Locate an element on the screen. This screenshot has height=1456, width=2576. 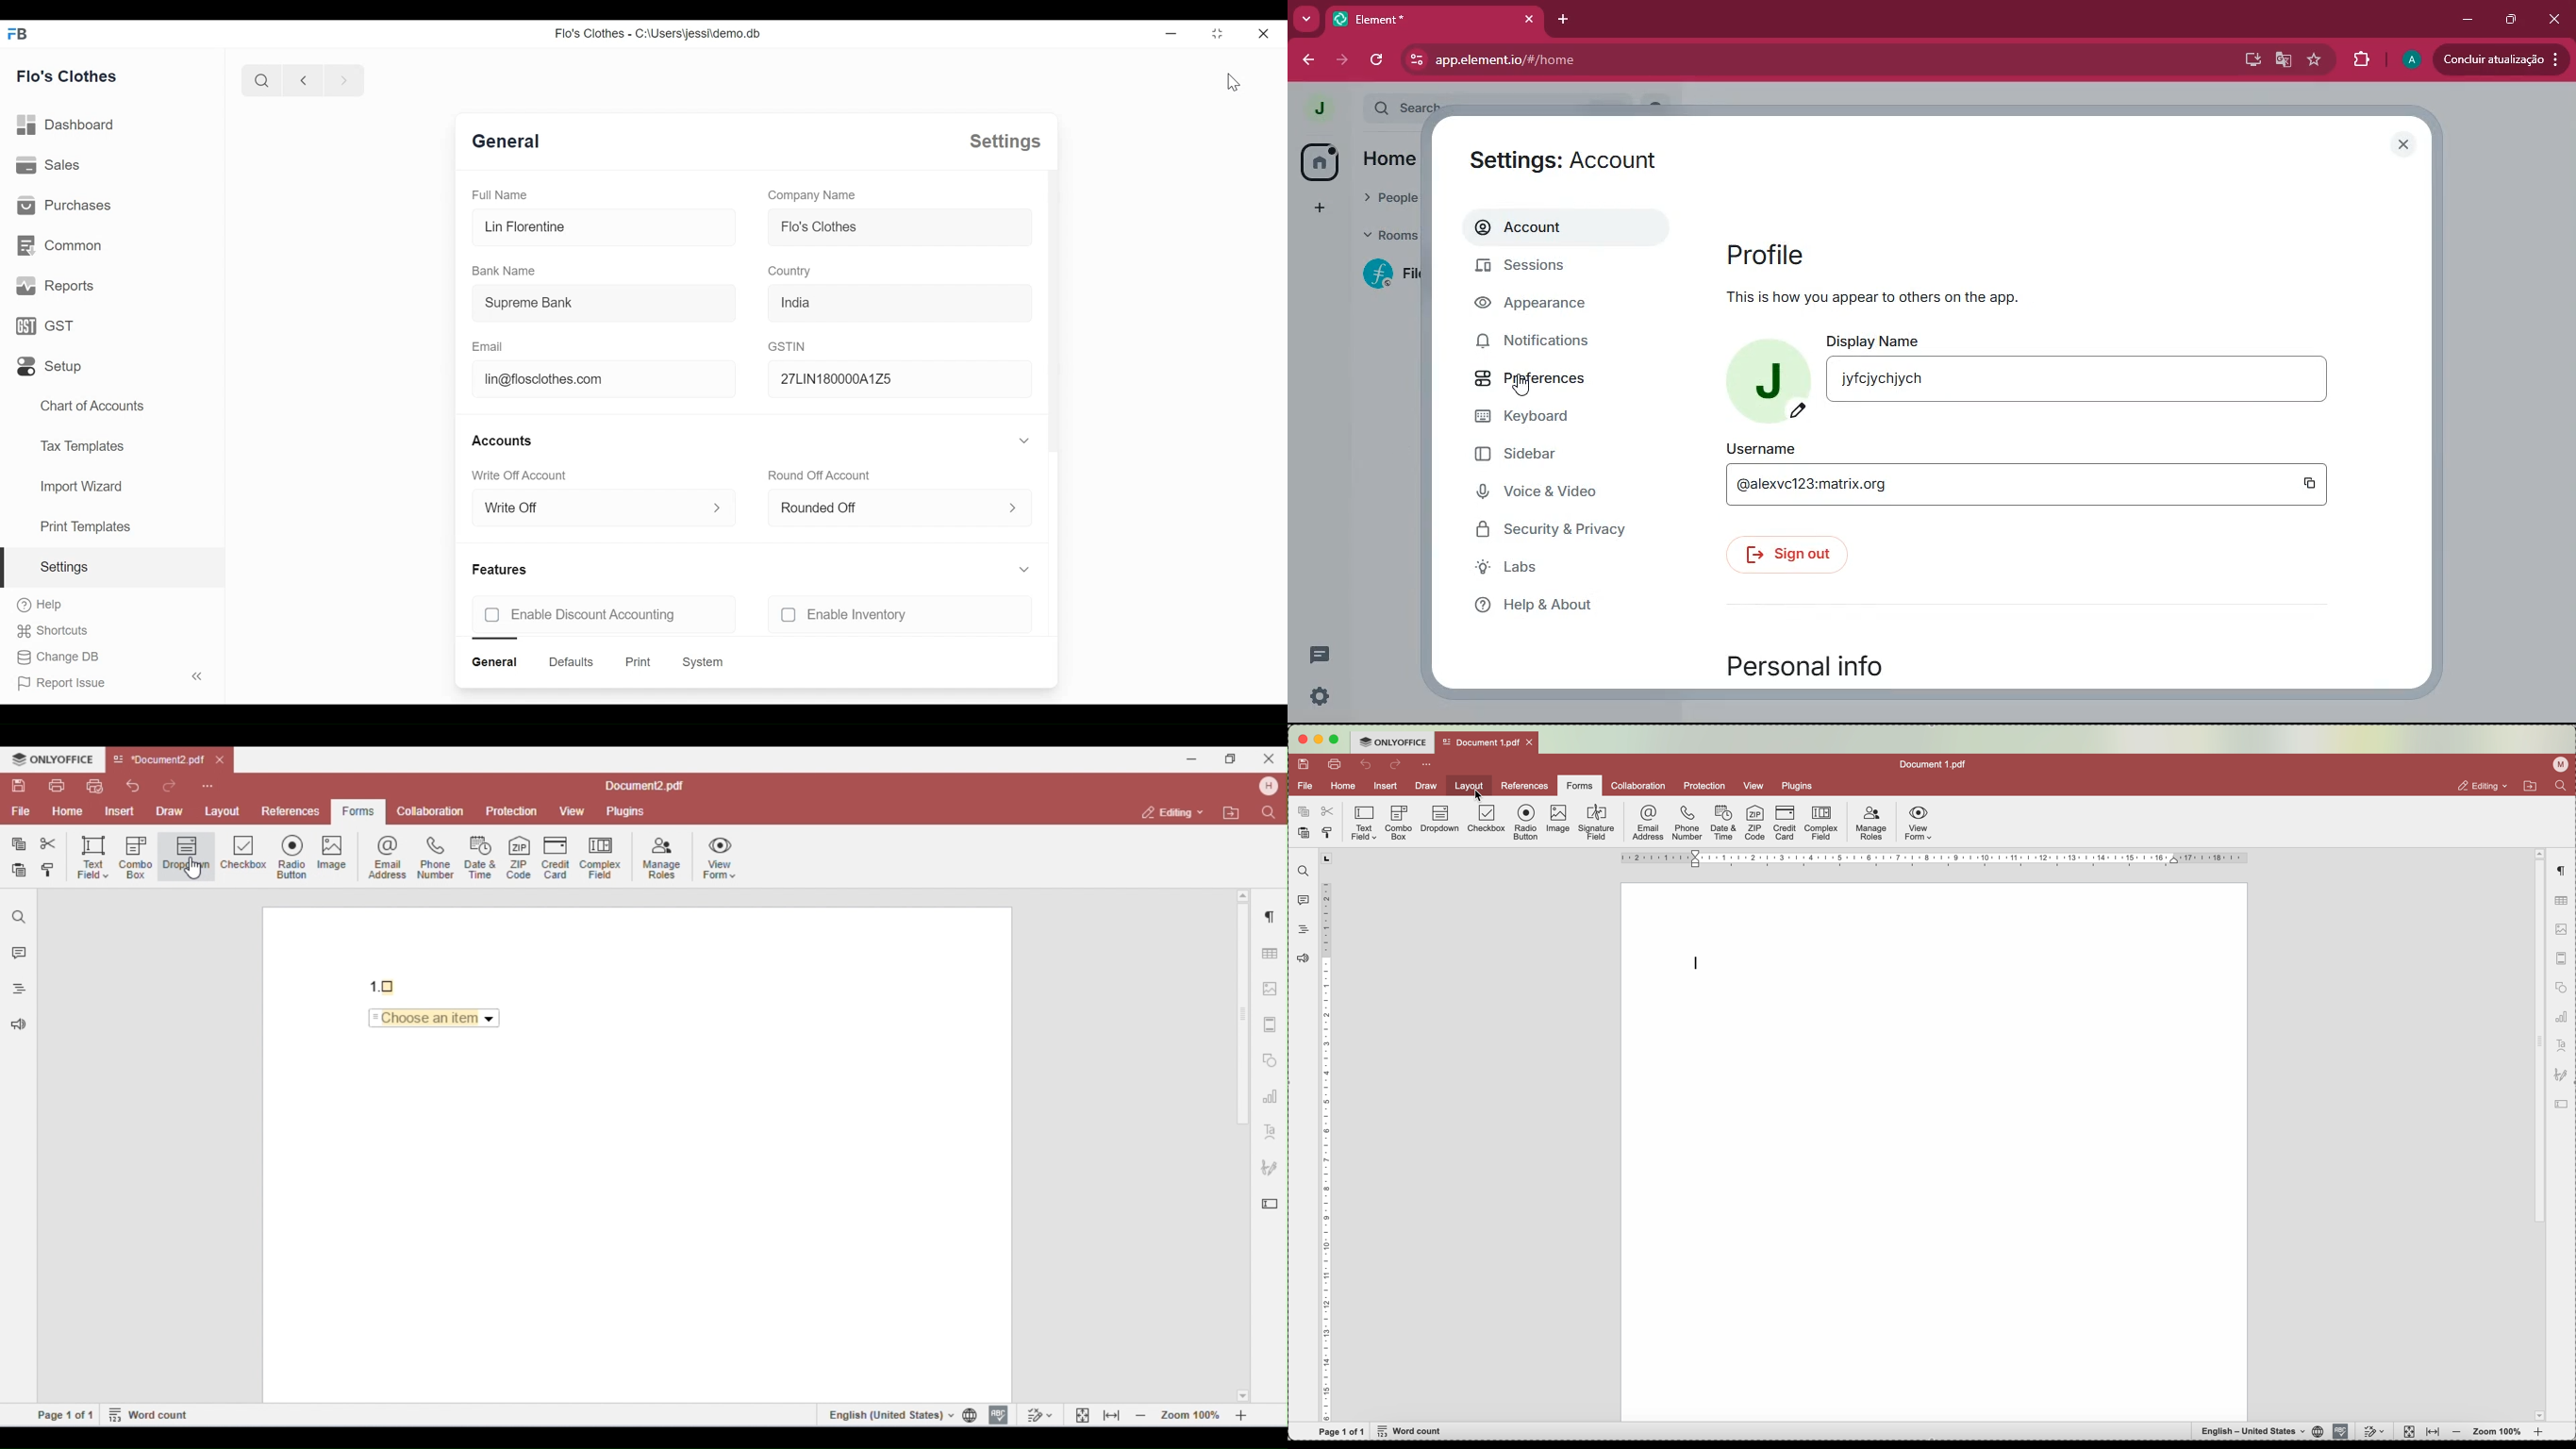
notifications is located at coordinates (1550, 340).